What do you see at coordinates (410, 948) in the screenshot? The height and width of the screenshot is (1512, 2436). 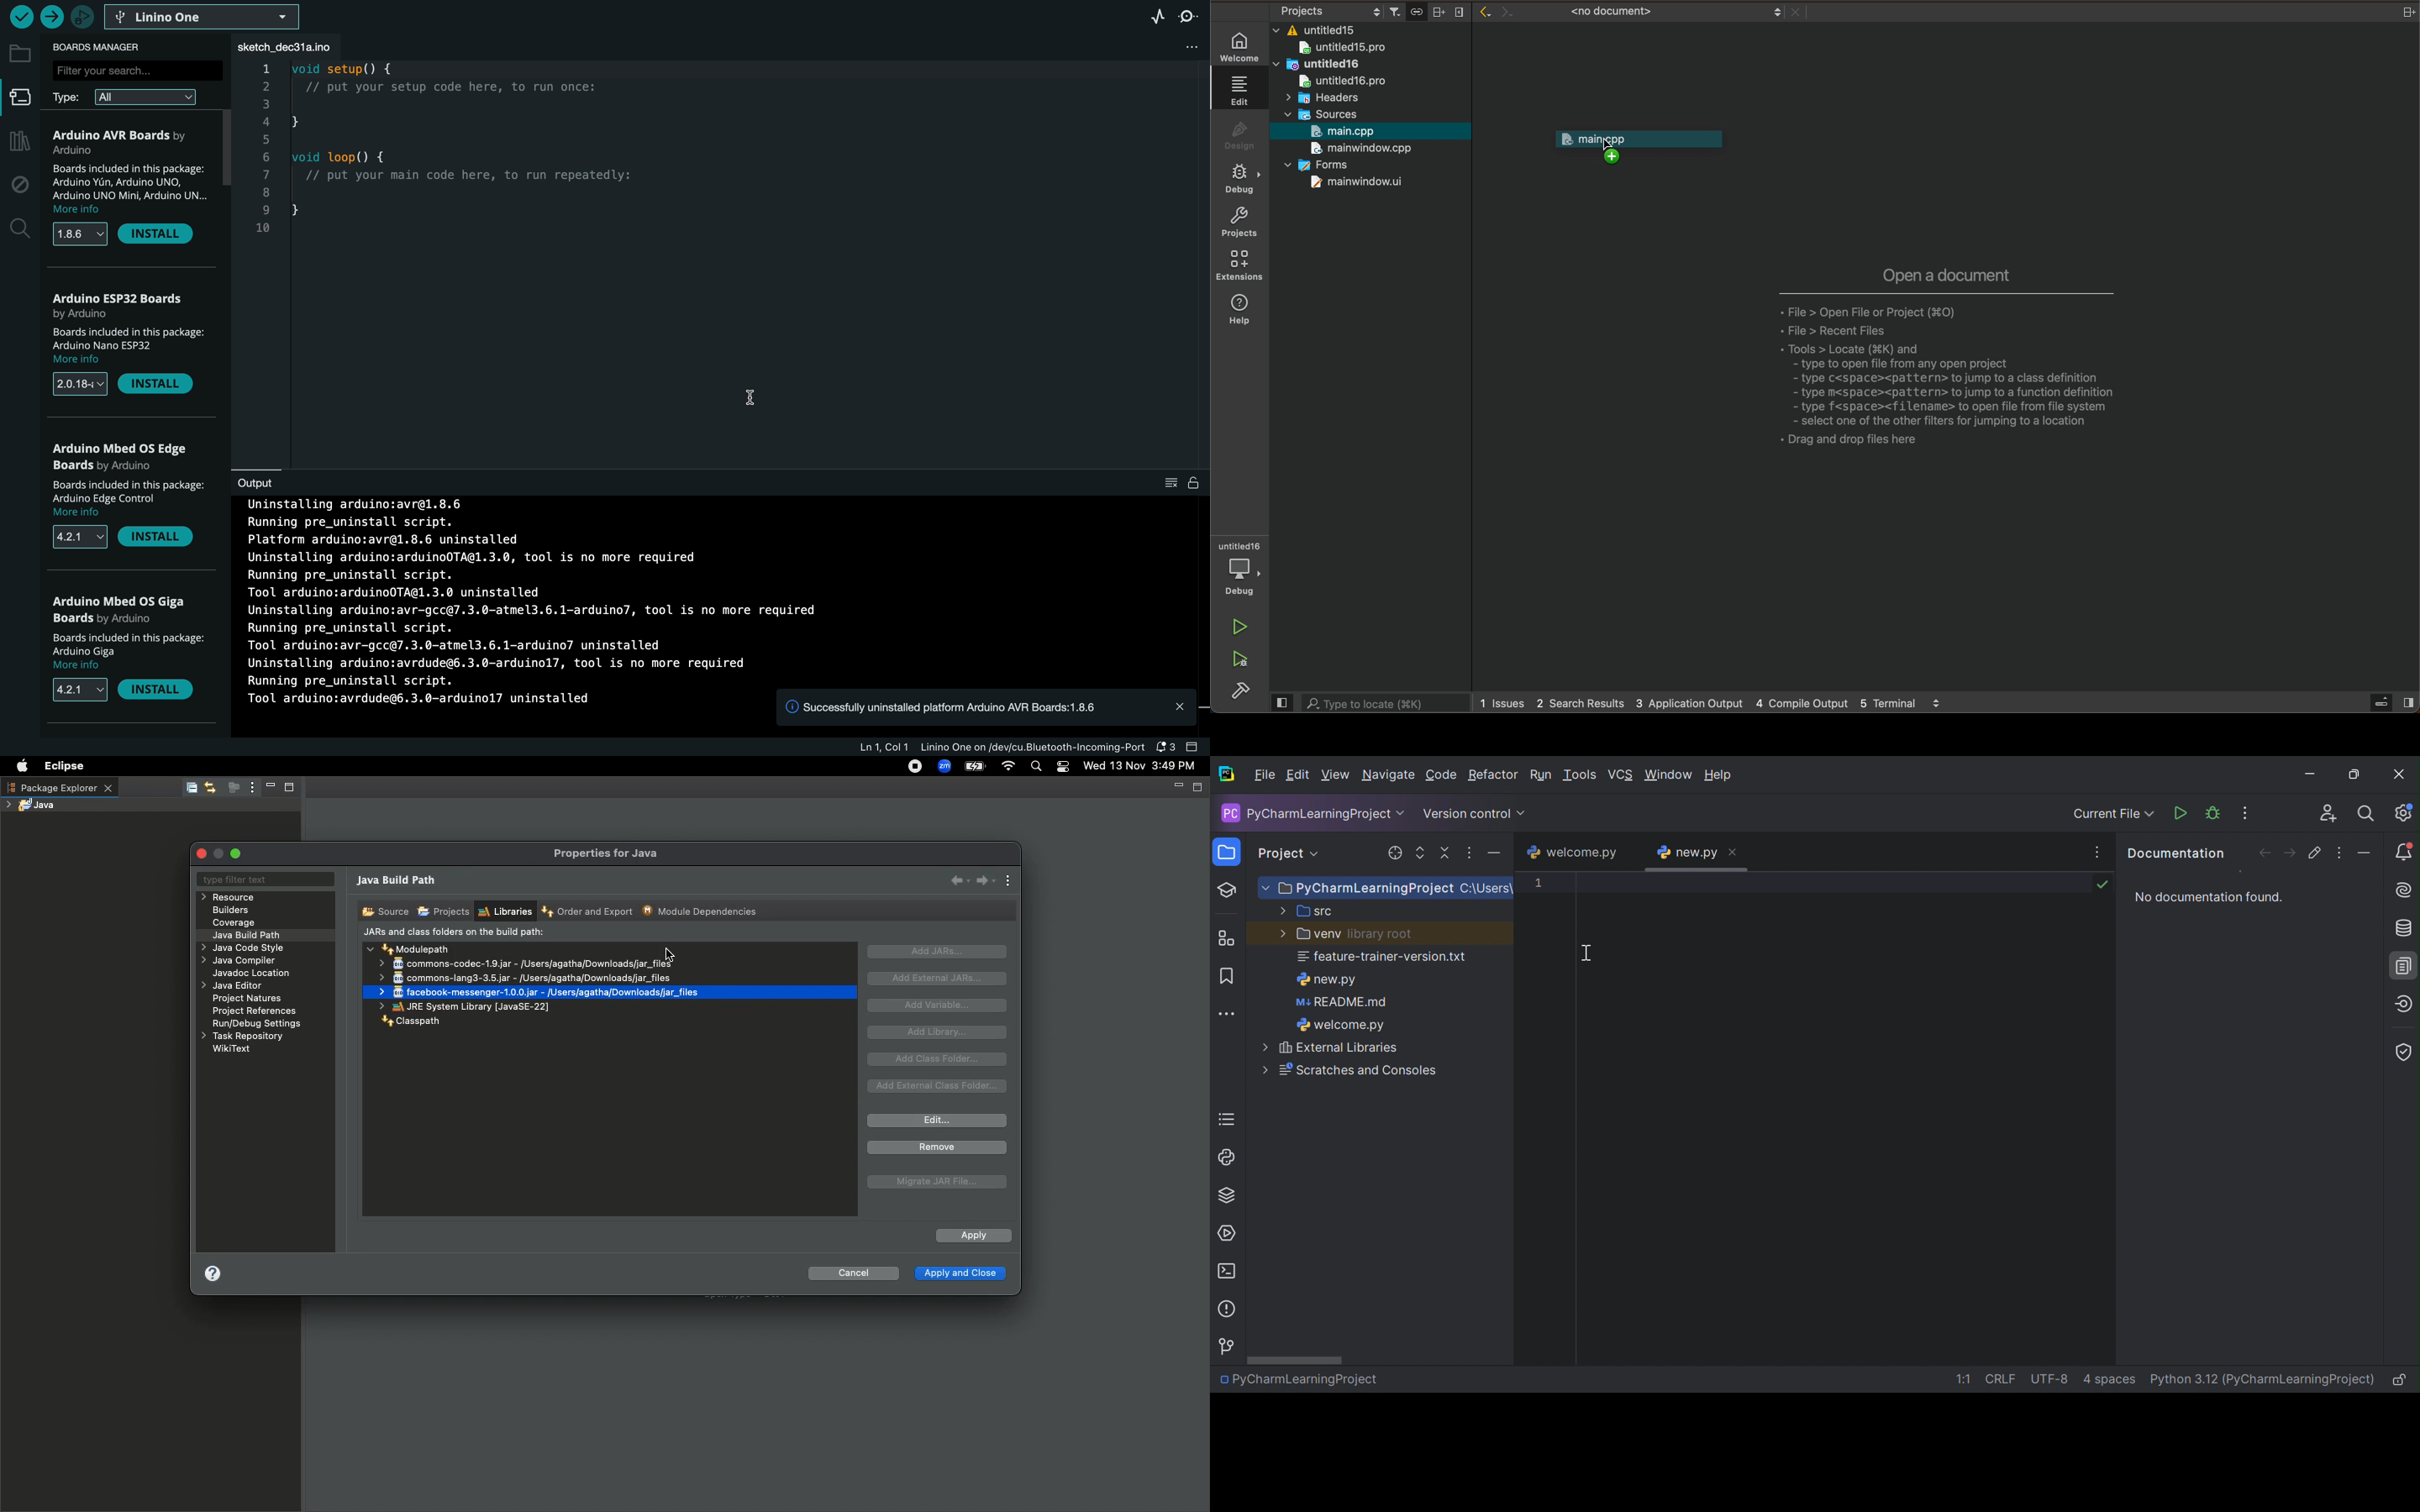 I see `Modulepath` at bounding box center [410, 948].